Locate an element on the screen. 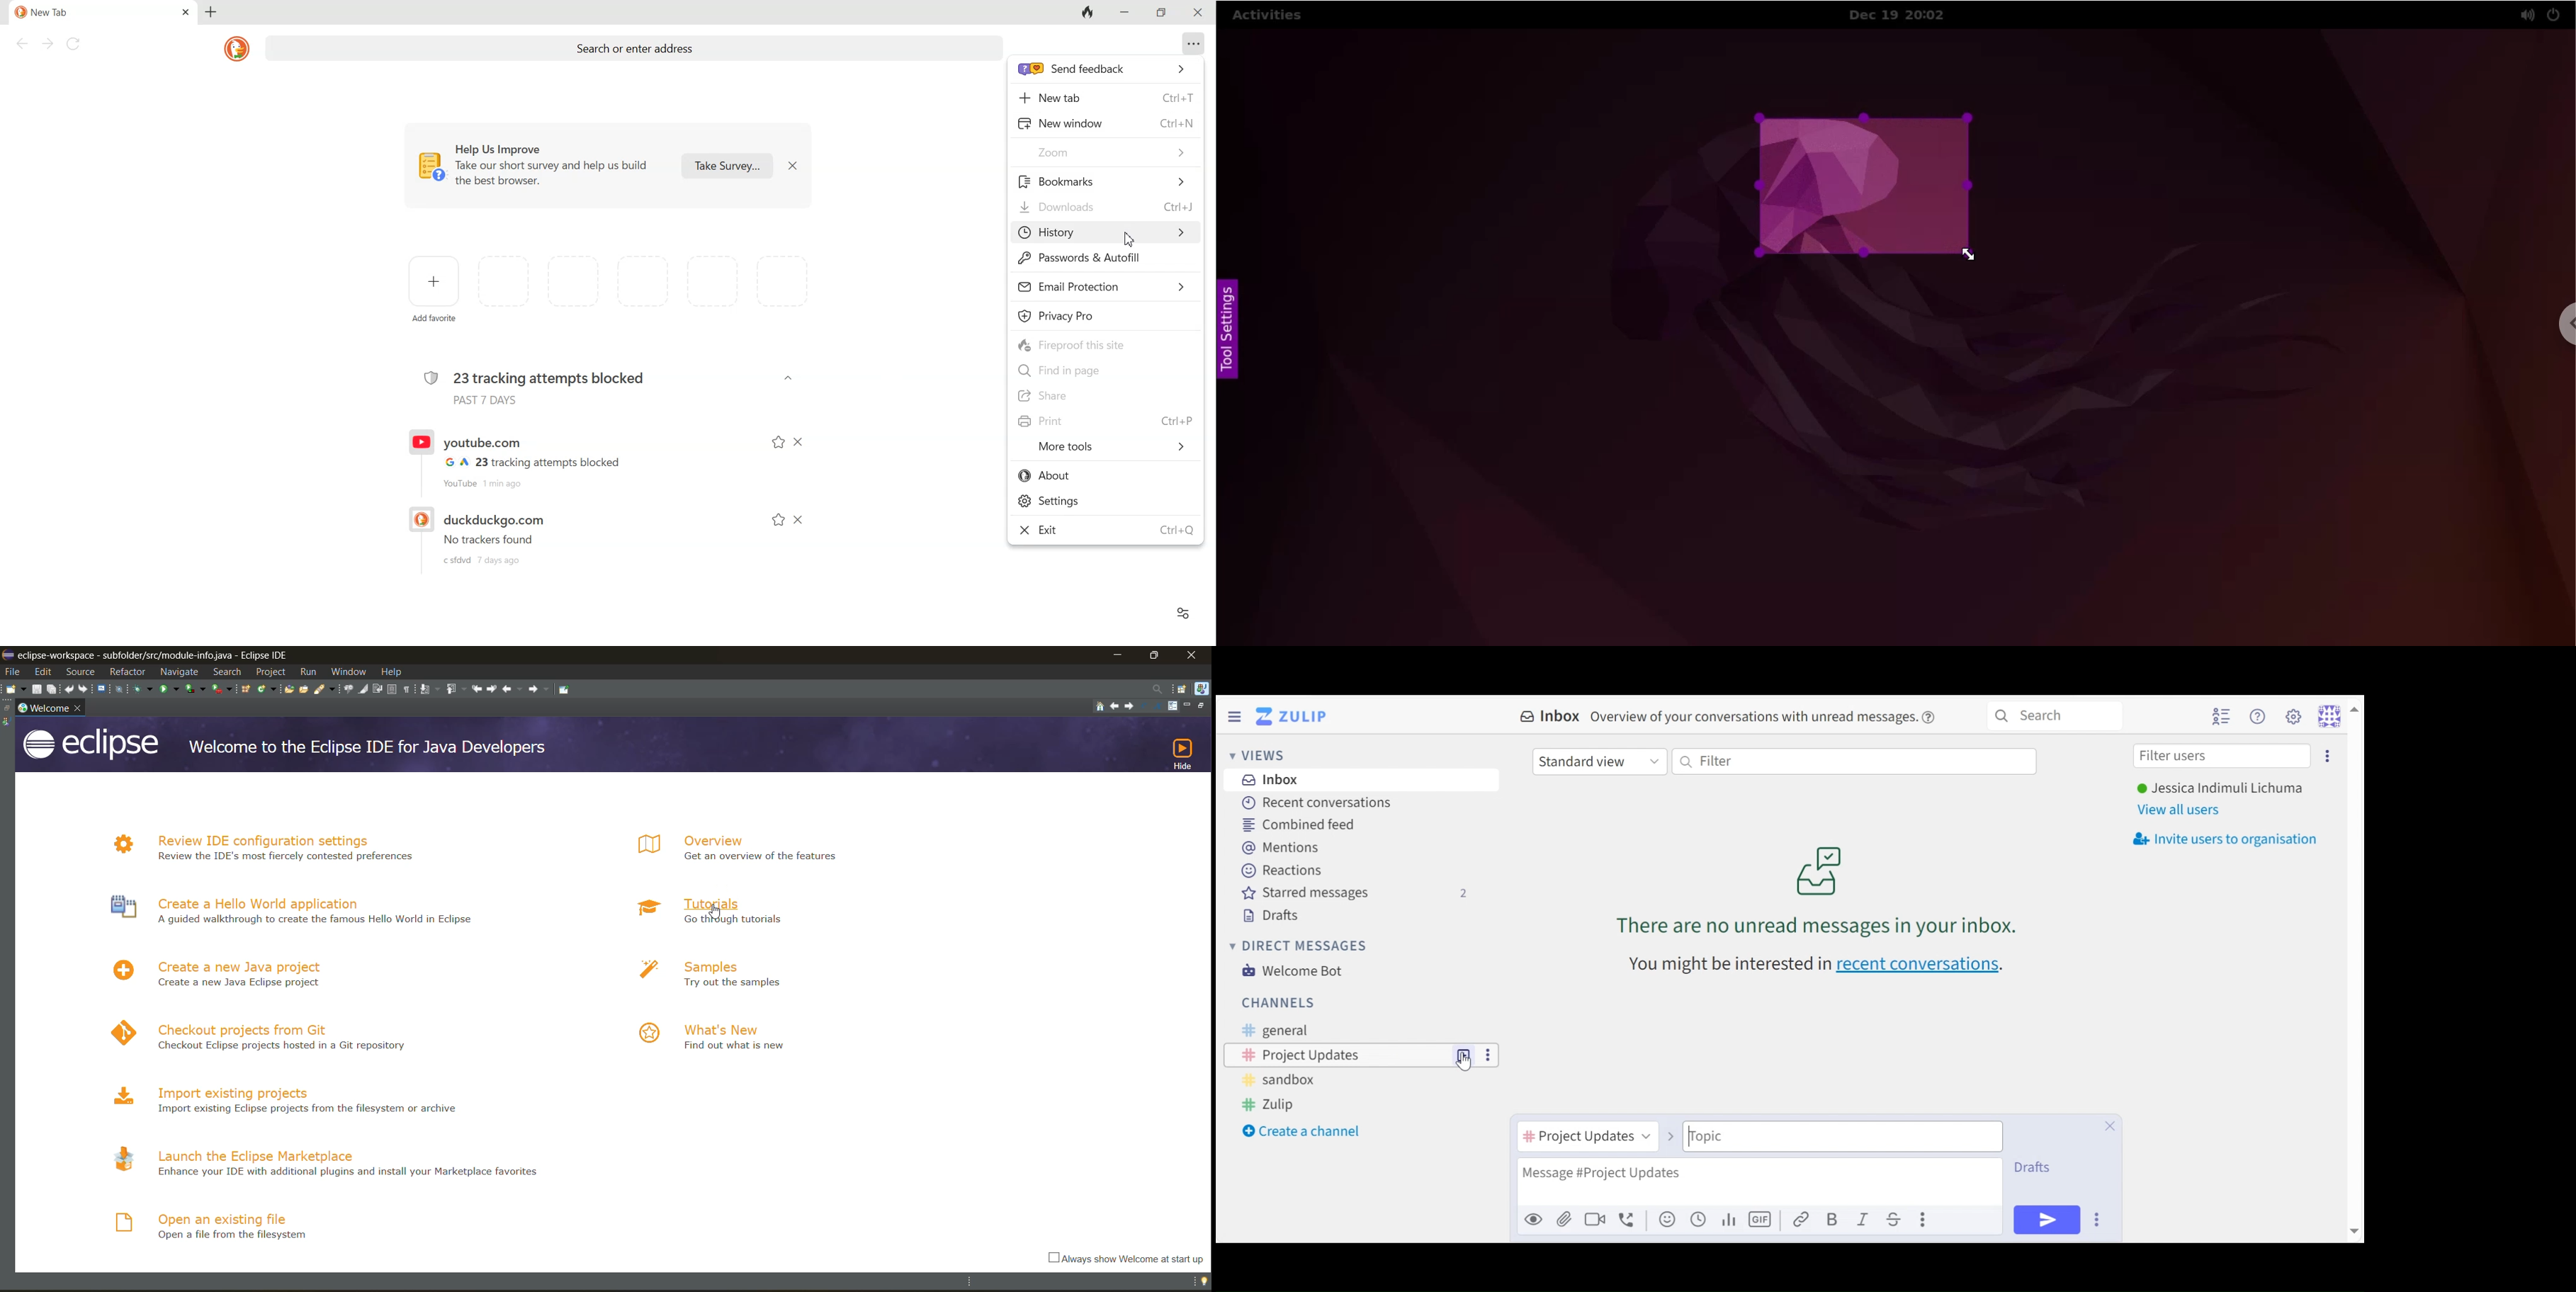 The width and height of the screenshot is (2576, 1316). Dropdown arrow is located at coordinates (788, 378).